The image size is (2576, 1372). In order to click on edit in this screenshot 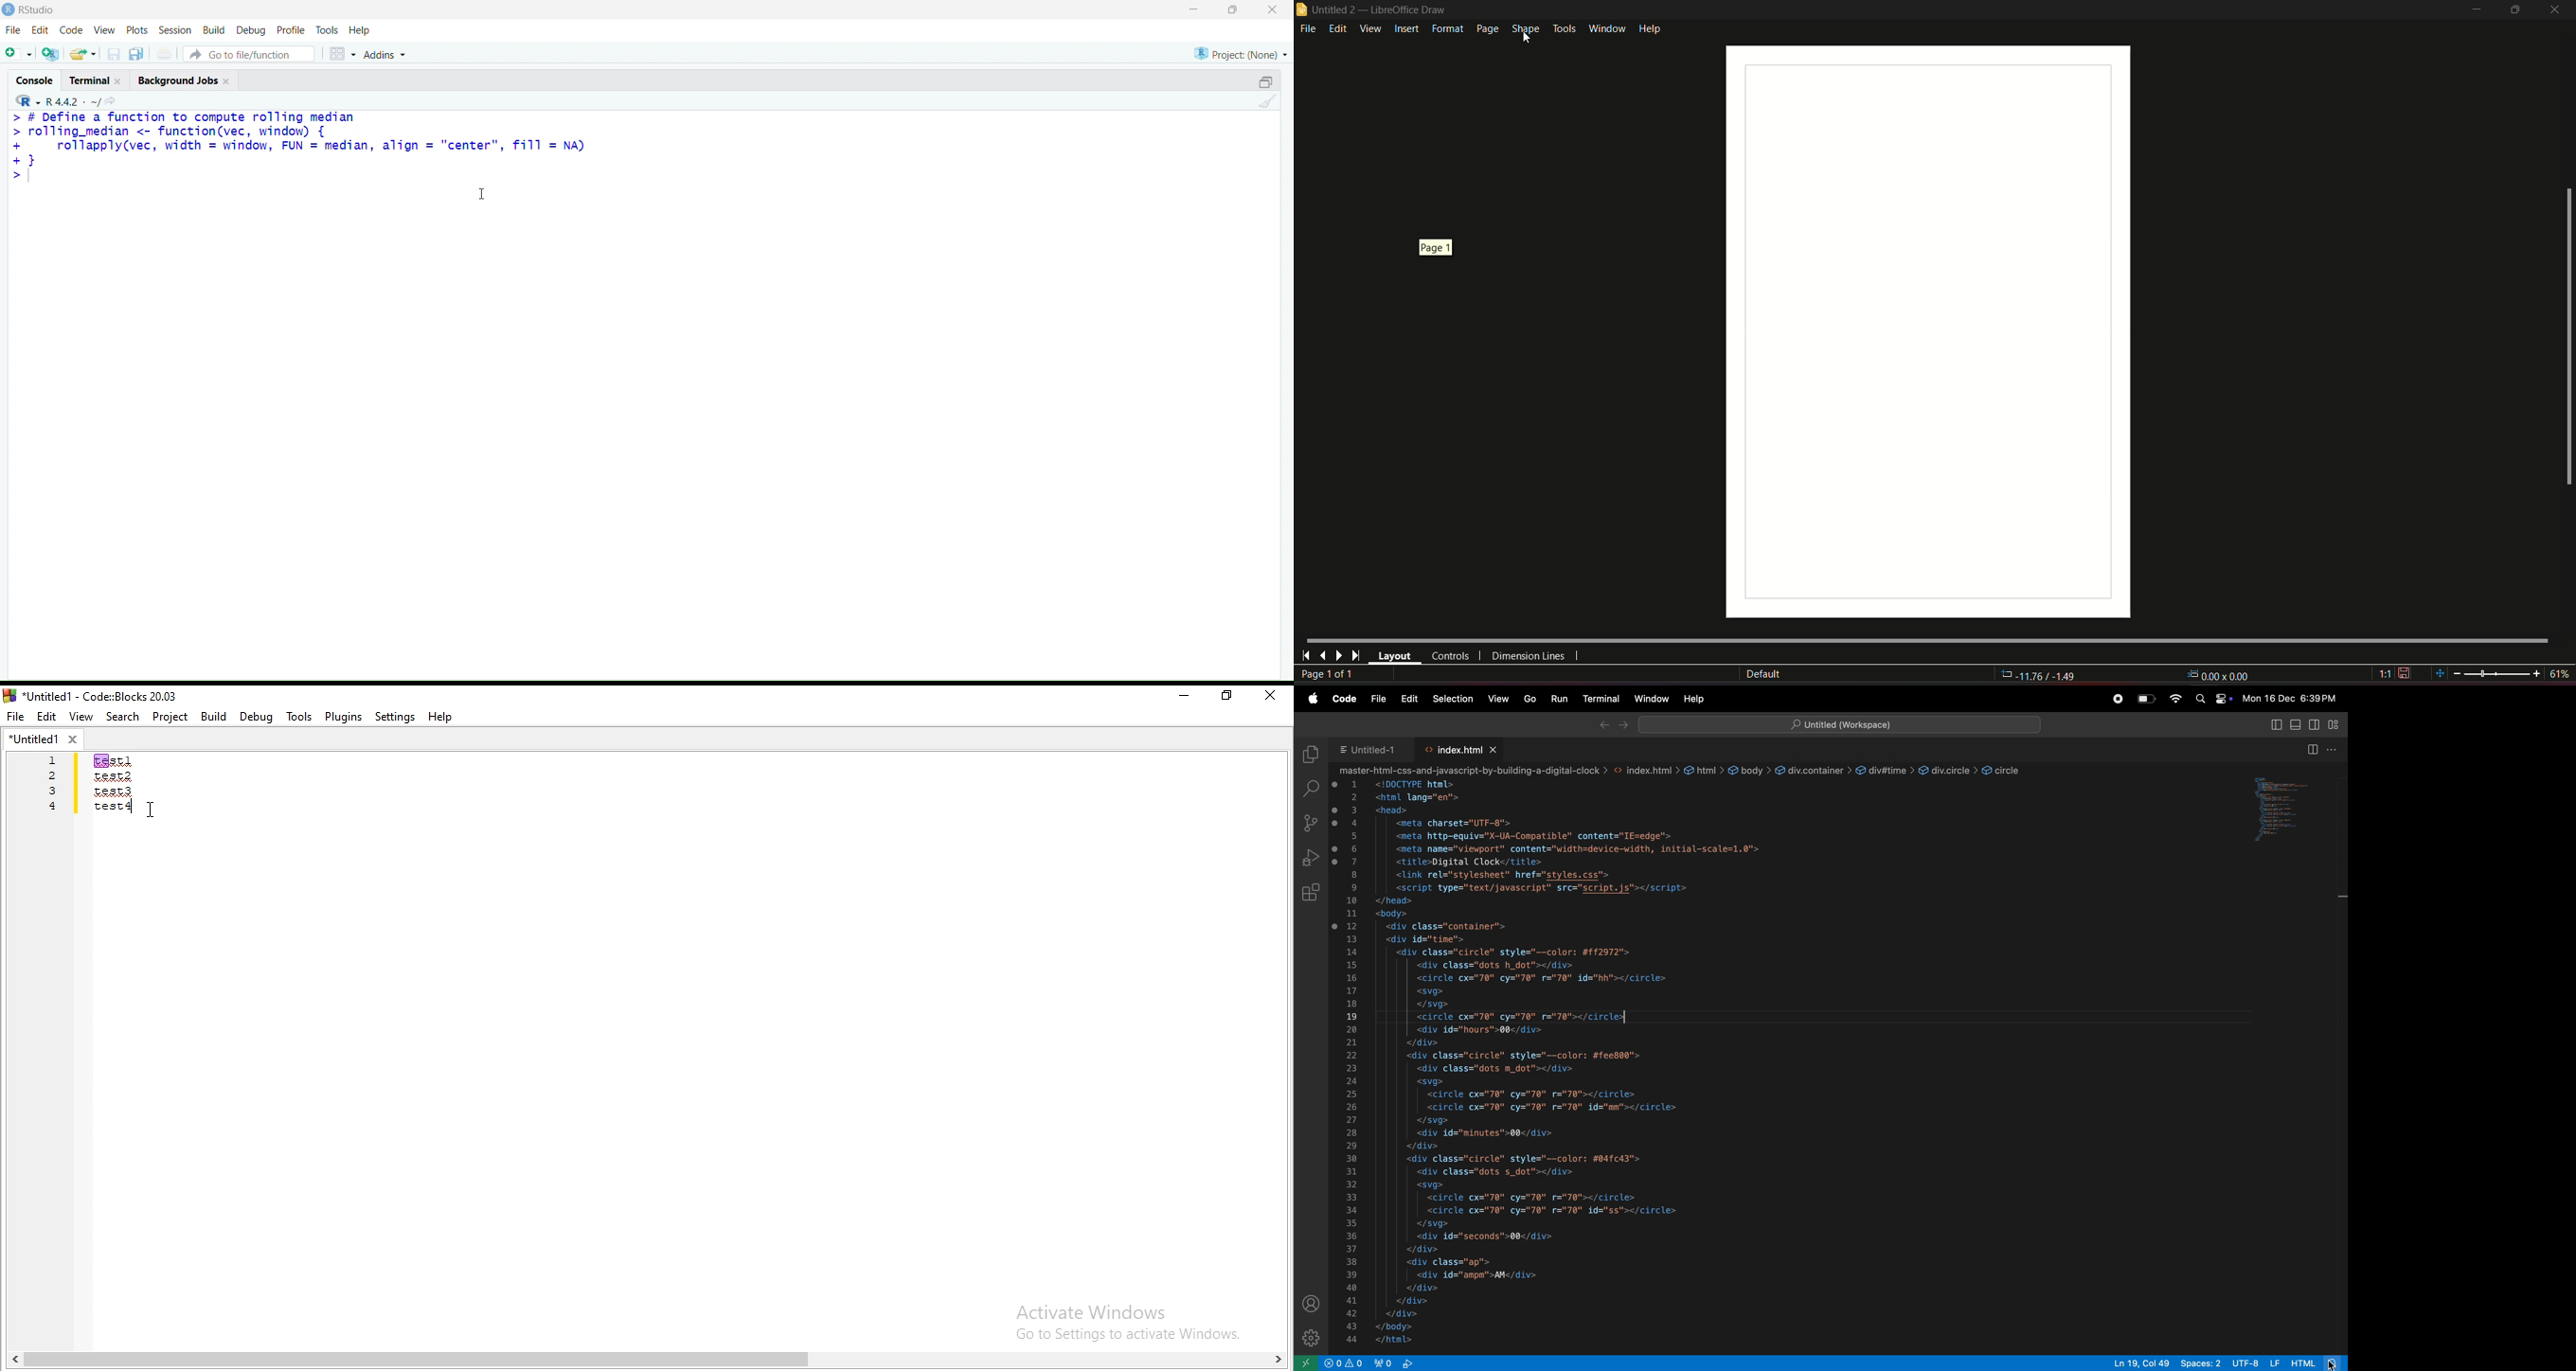, I will do `click(1338, 28)`.